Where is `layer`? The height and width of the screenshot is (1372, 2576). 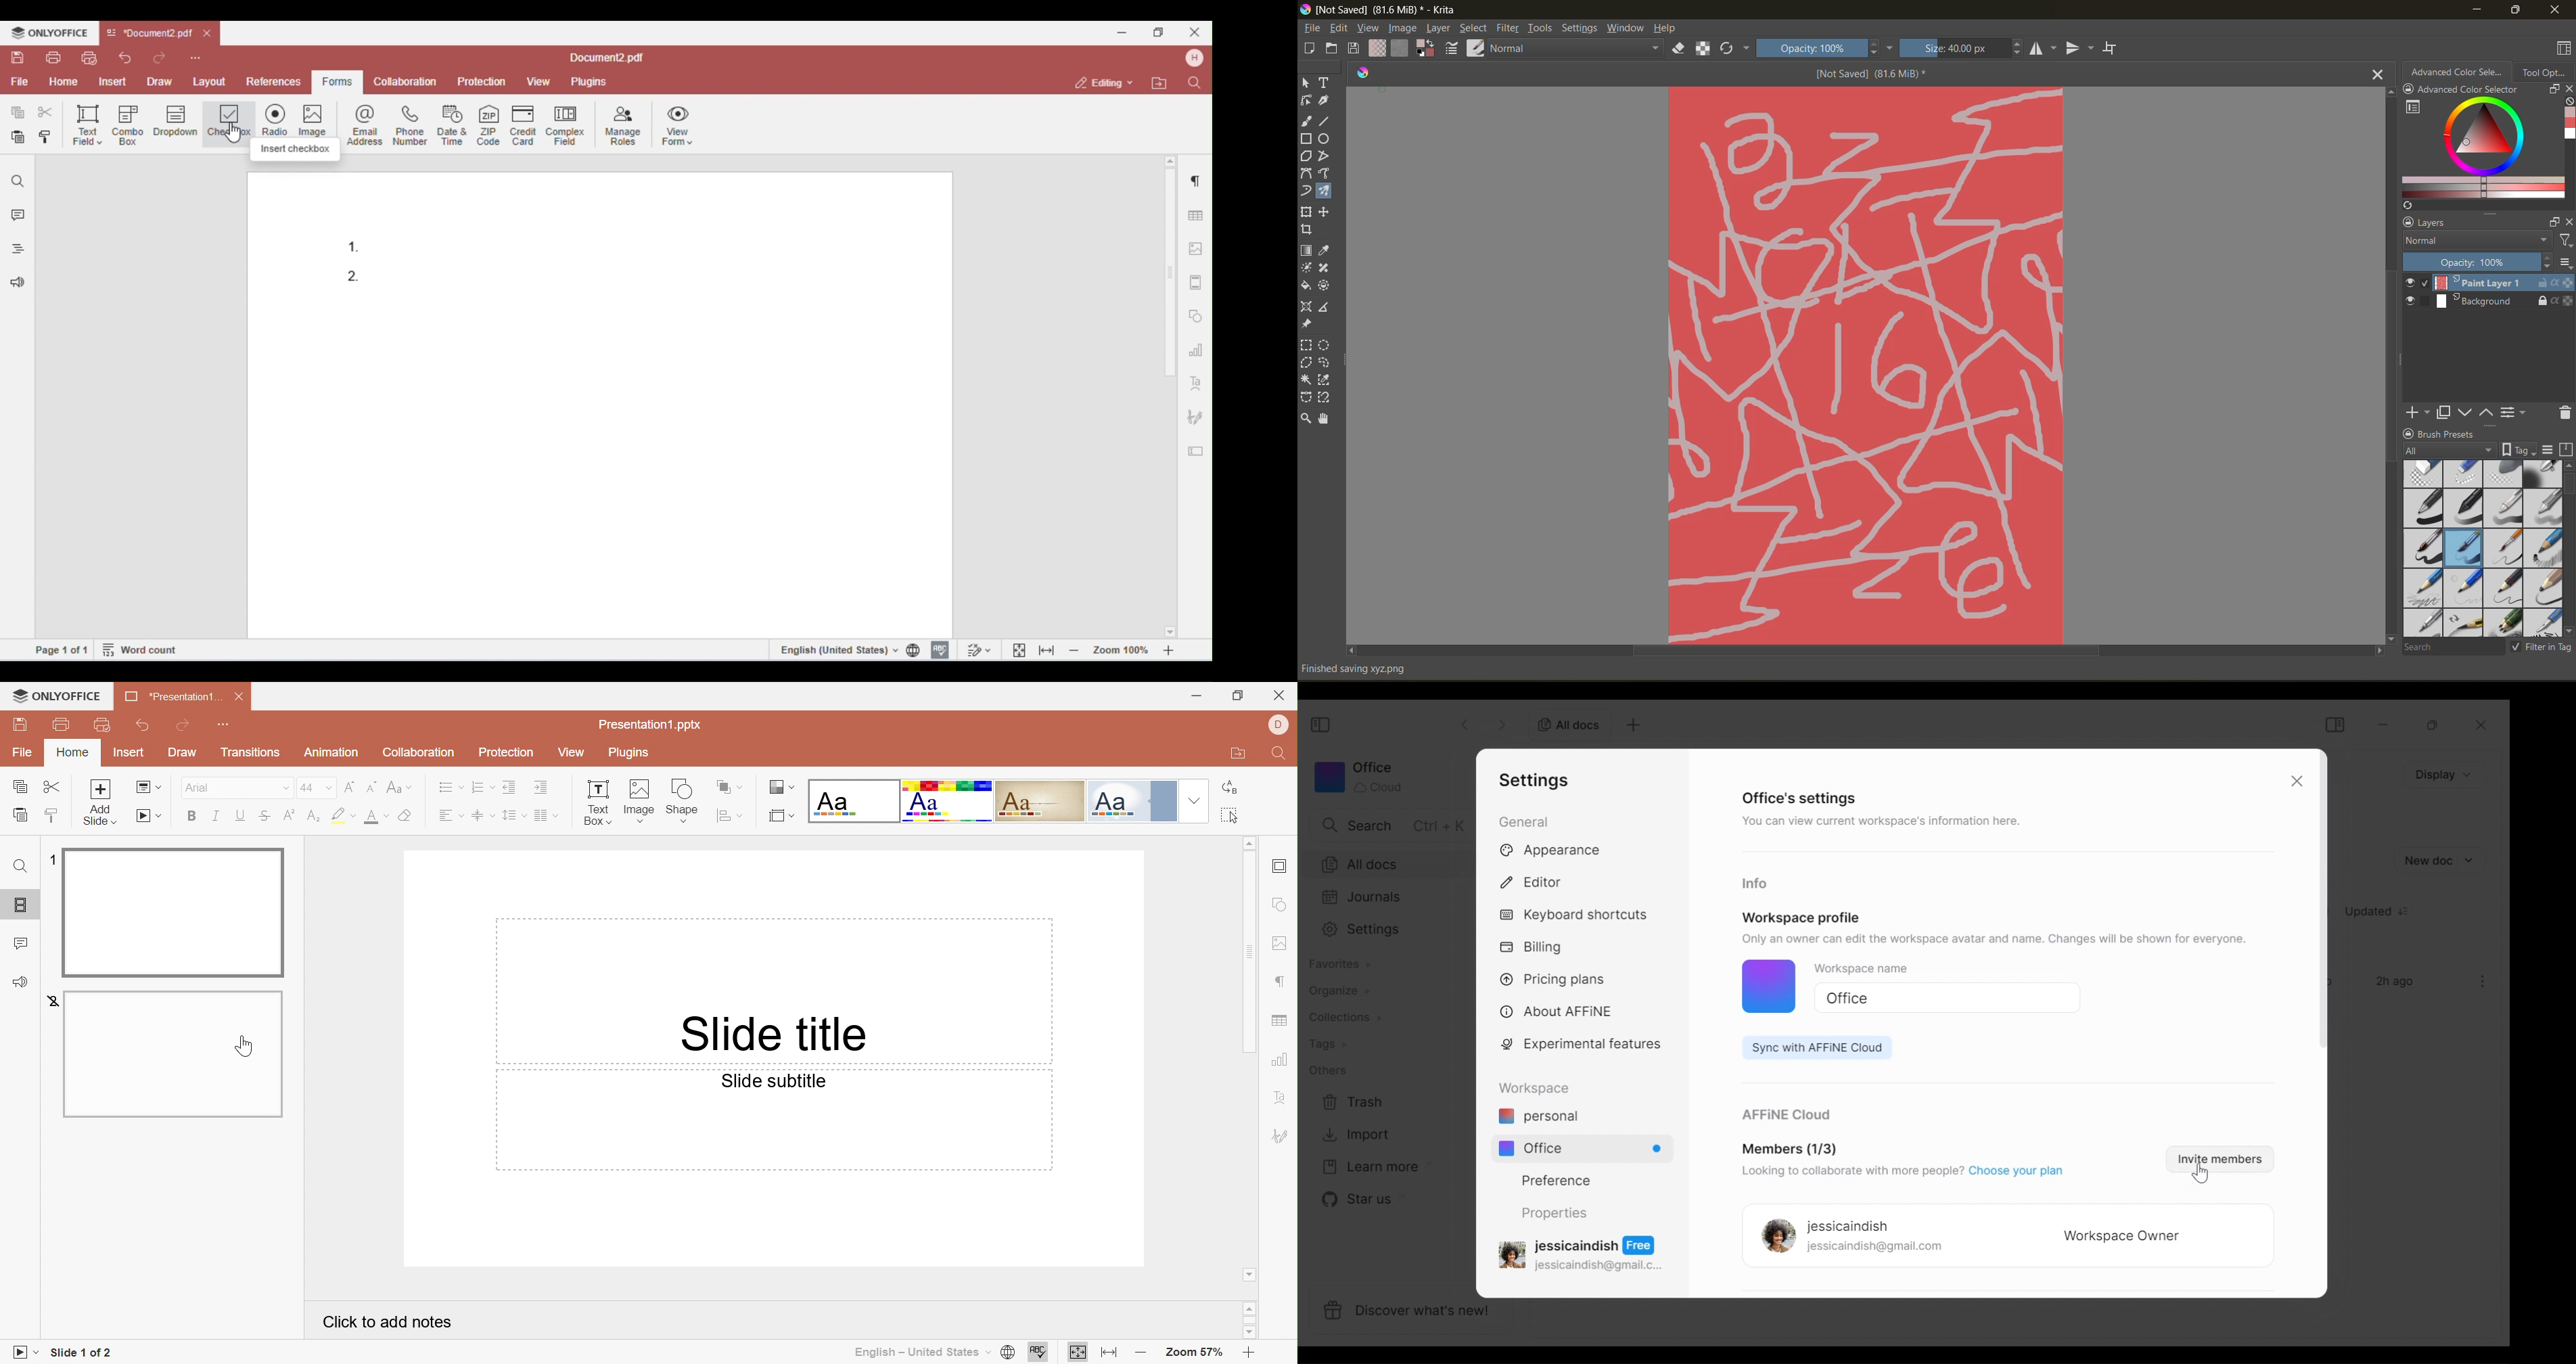 layer is located at coordinates (1438, 29).